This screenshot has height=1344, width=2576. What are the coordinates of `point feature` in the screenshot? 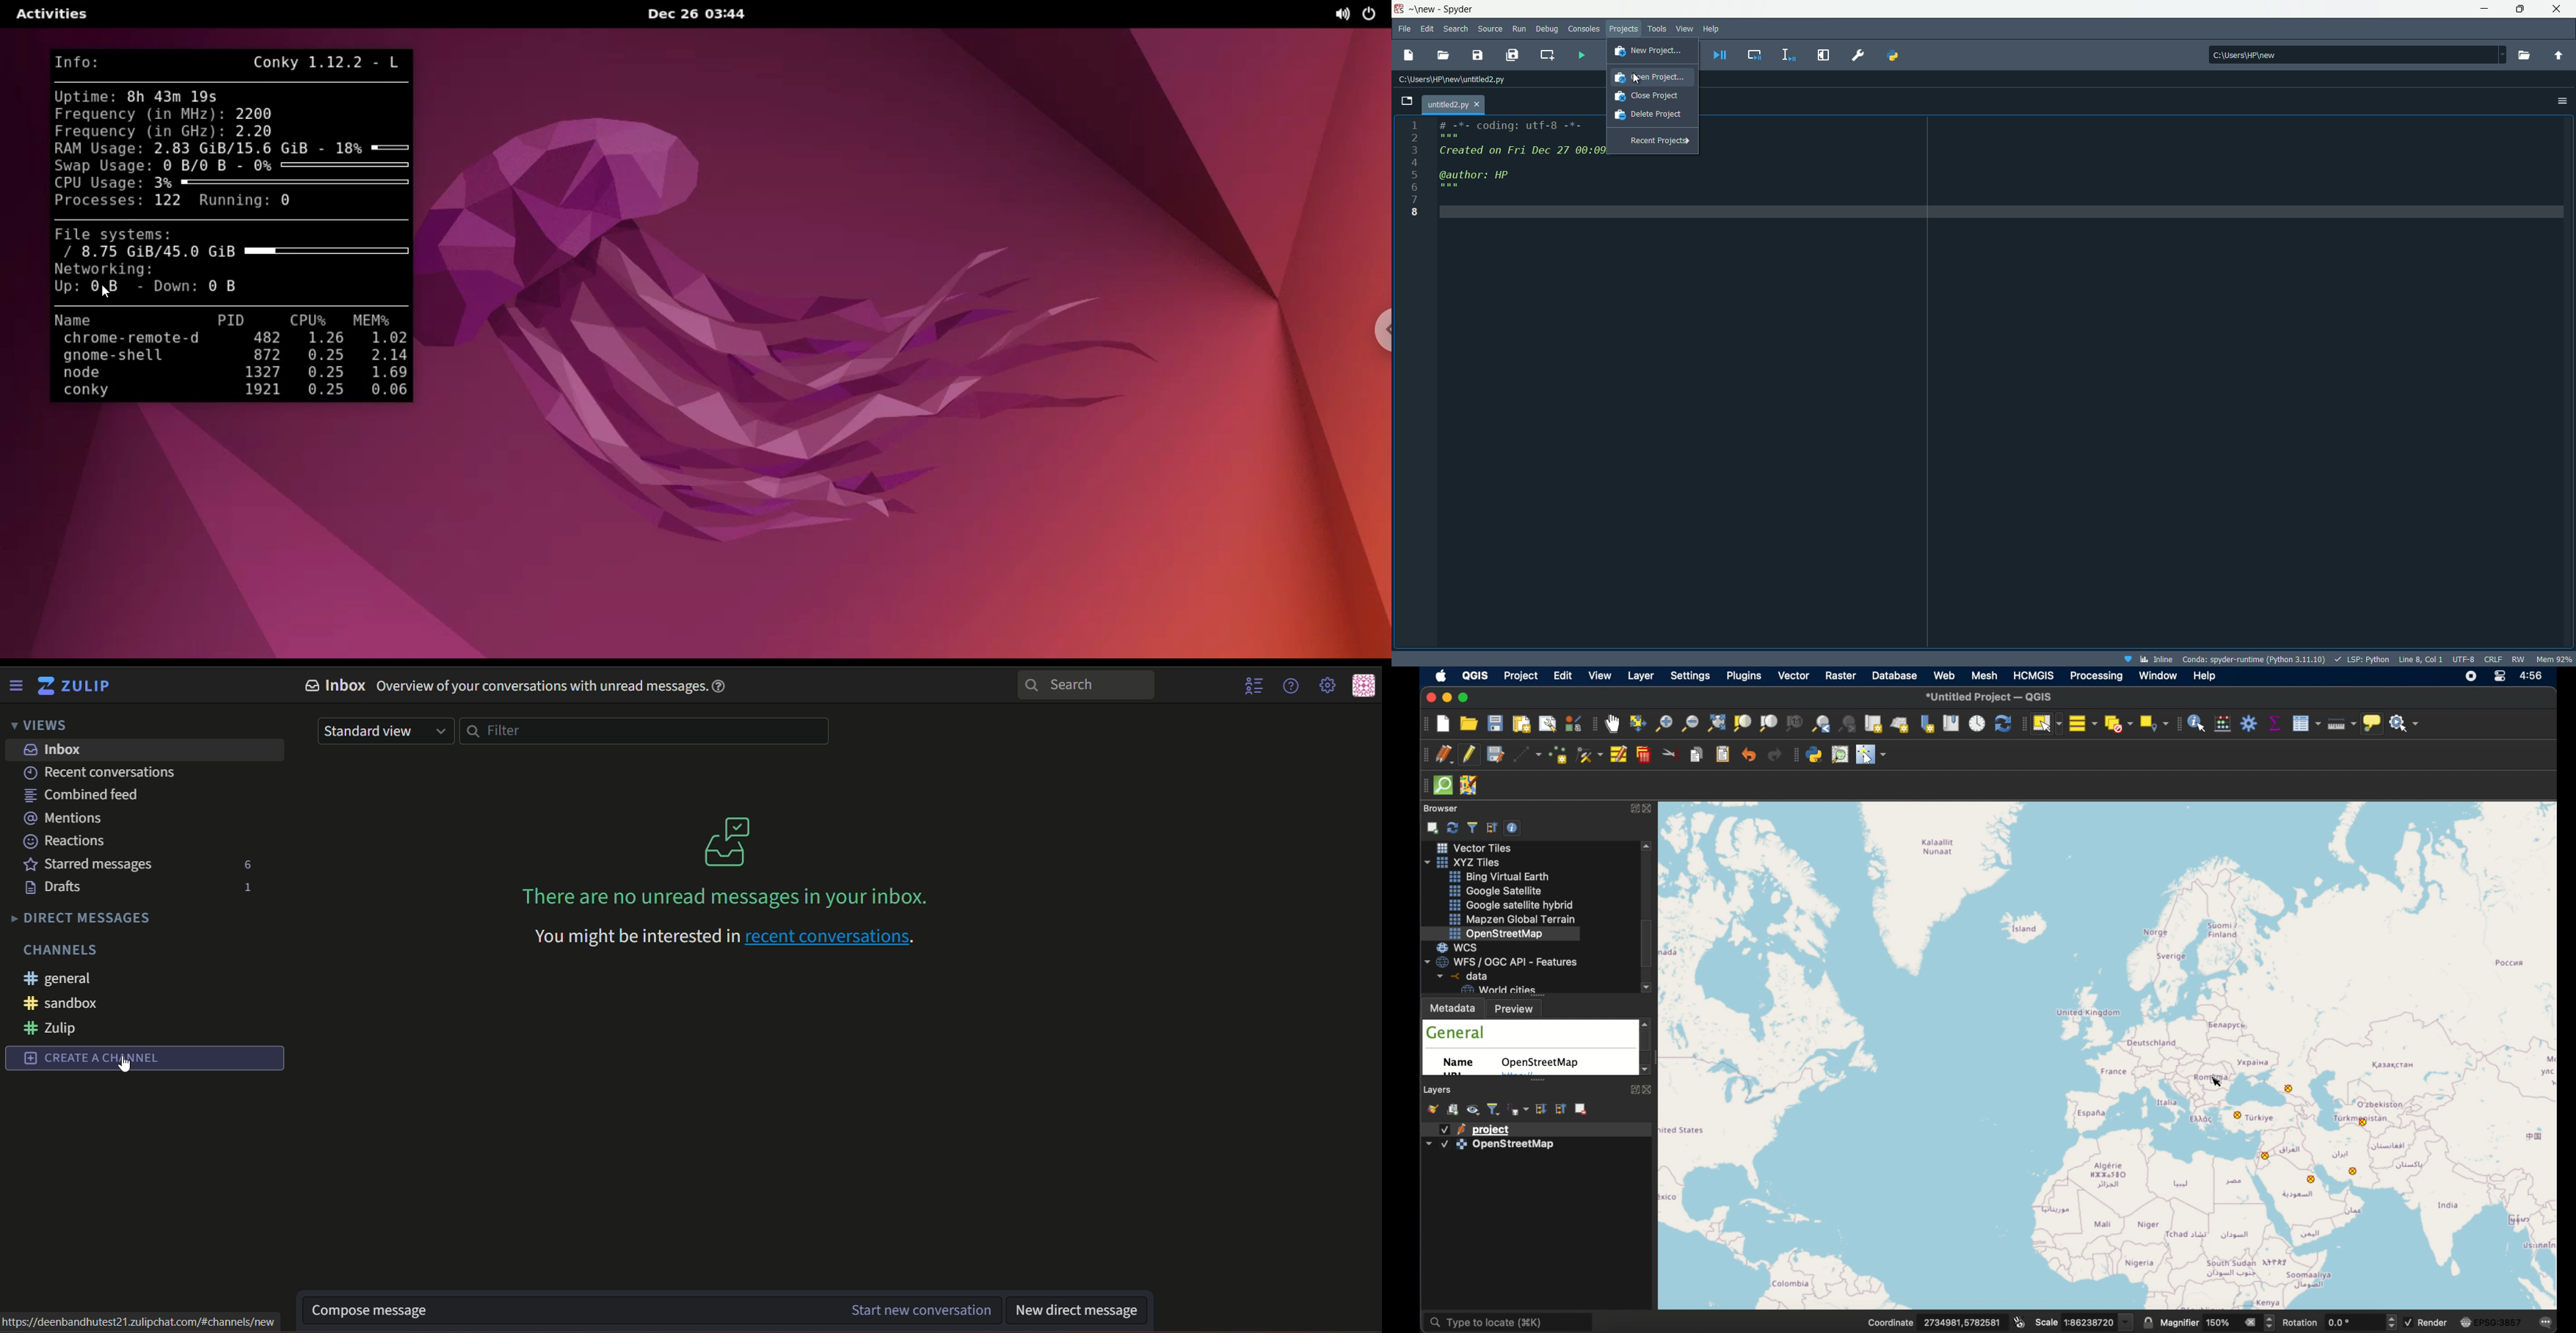 It's located at (2310, 1180).